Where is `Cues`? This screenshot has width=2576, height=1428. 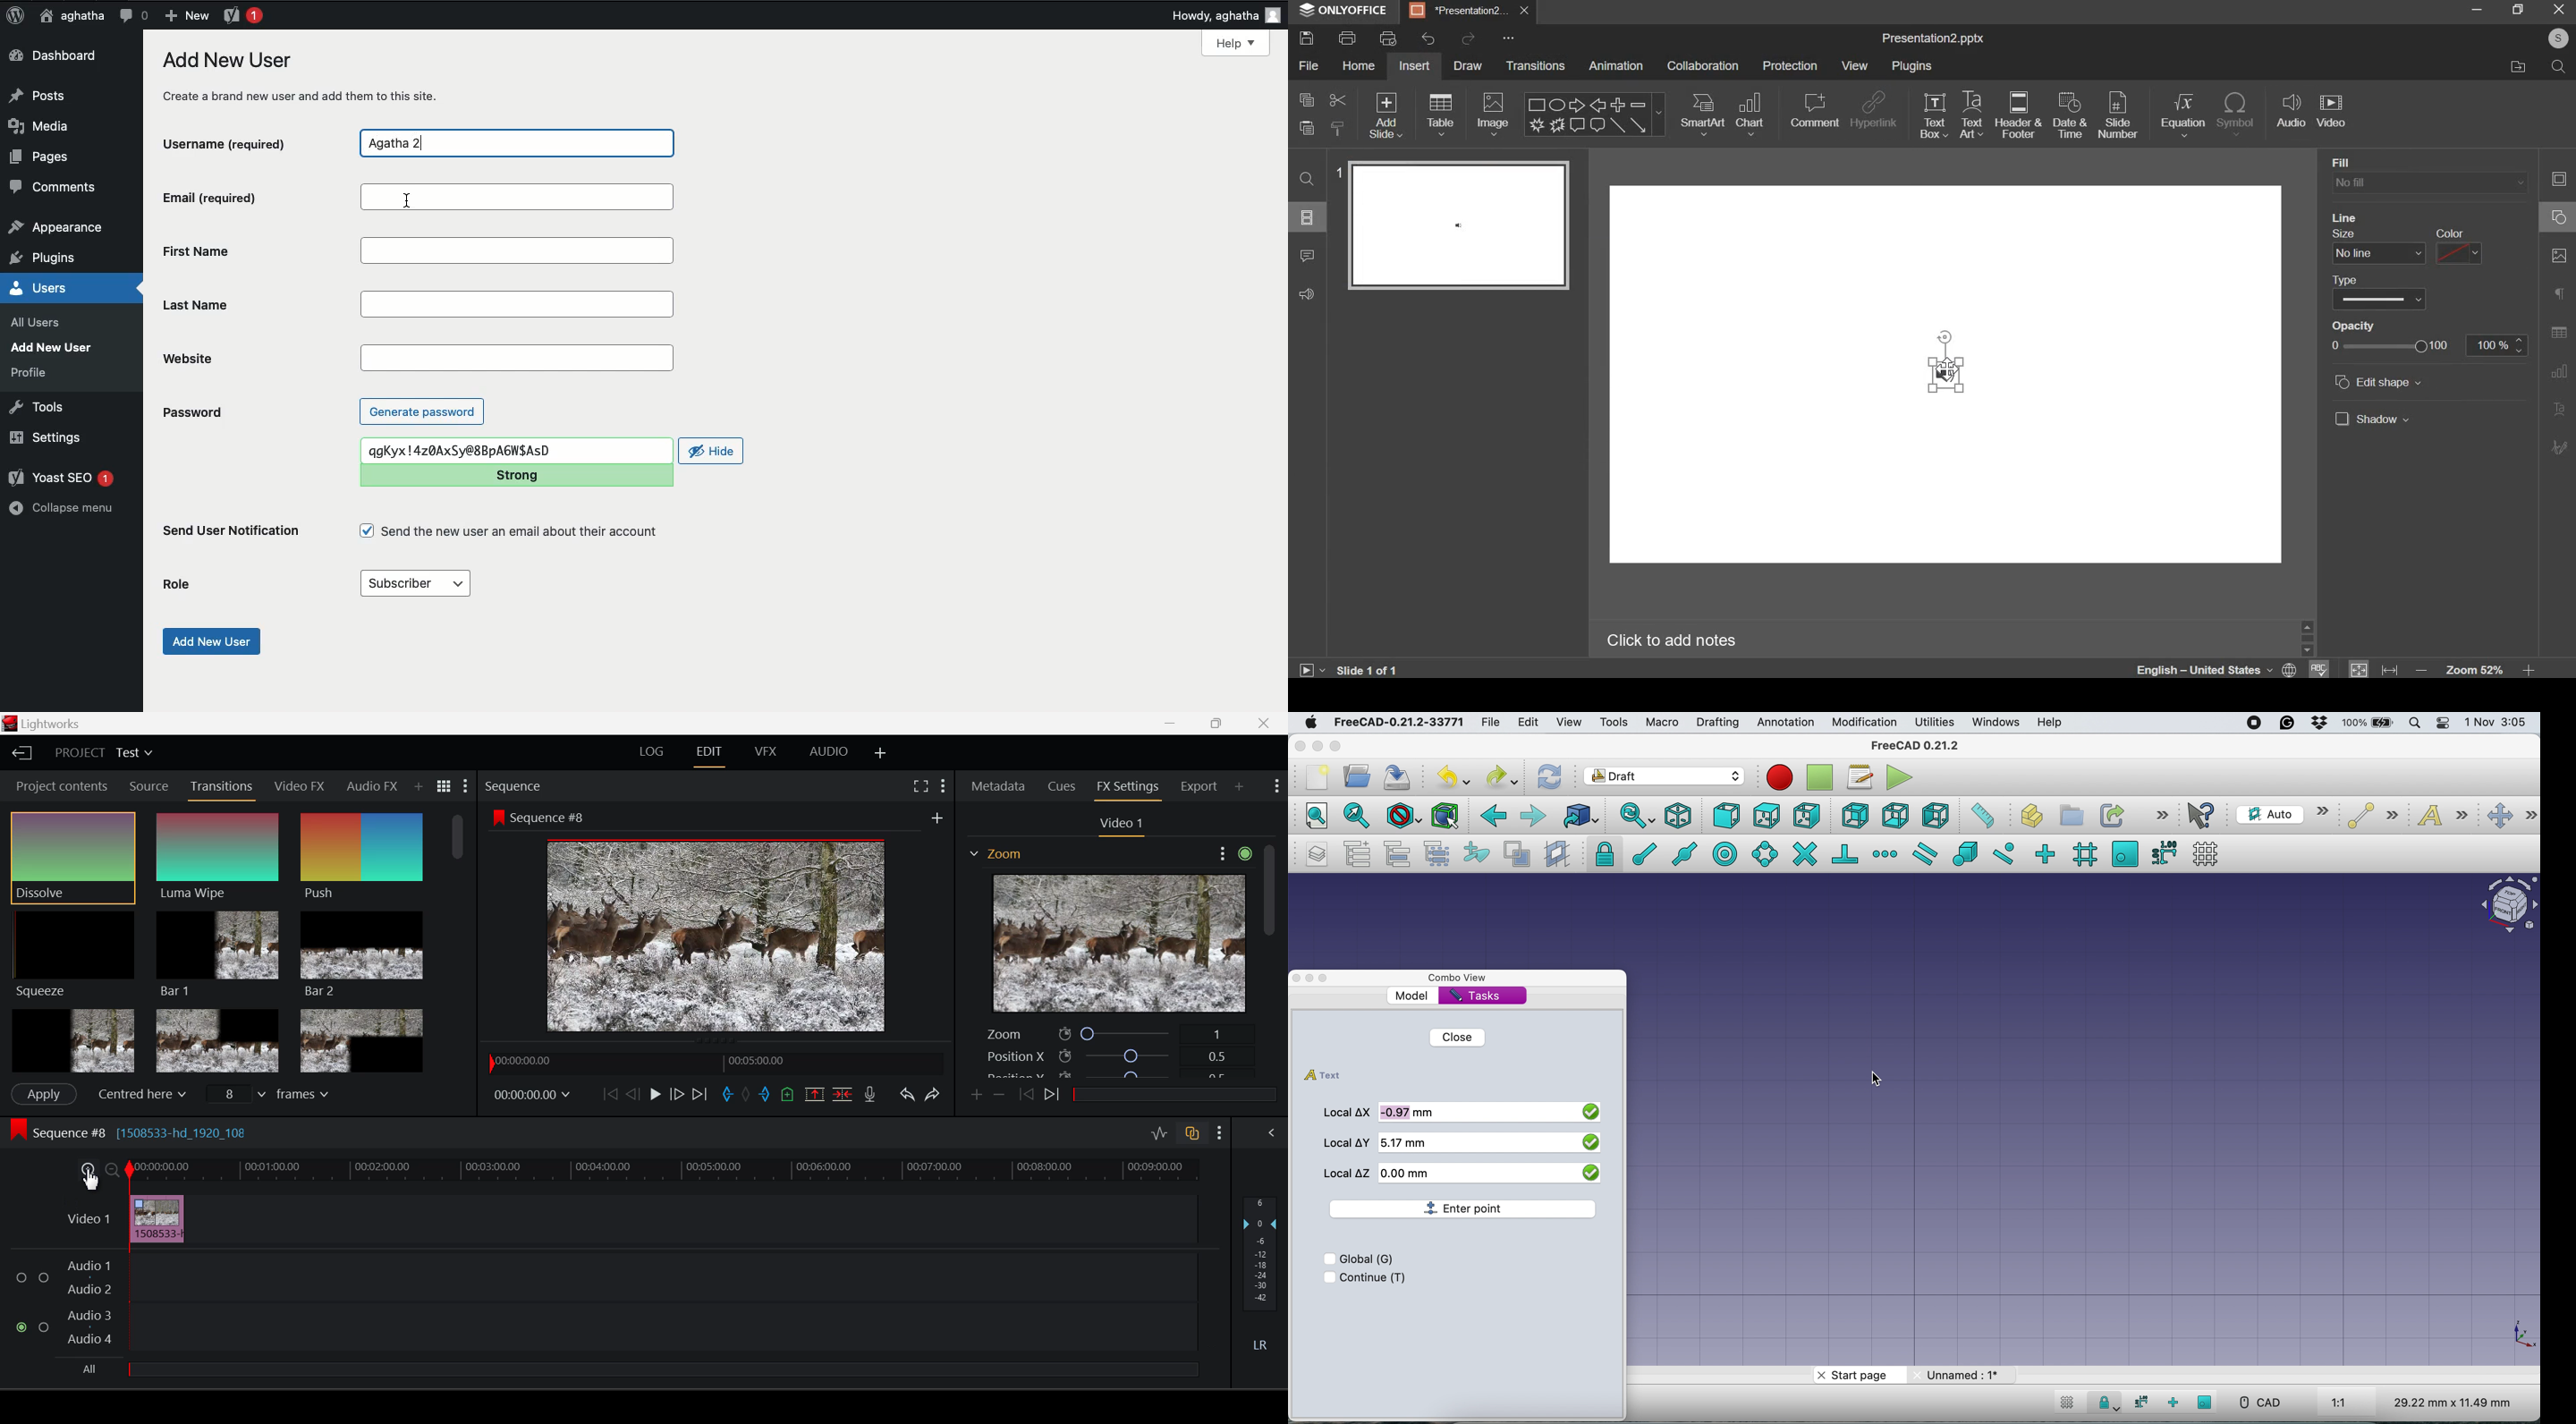 Cues is located at coordinates (1061, 785).